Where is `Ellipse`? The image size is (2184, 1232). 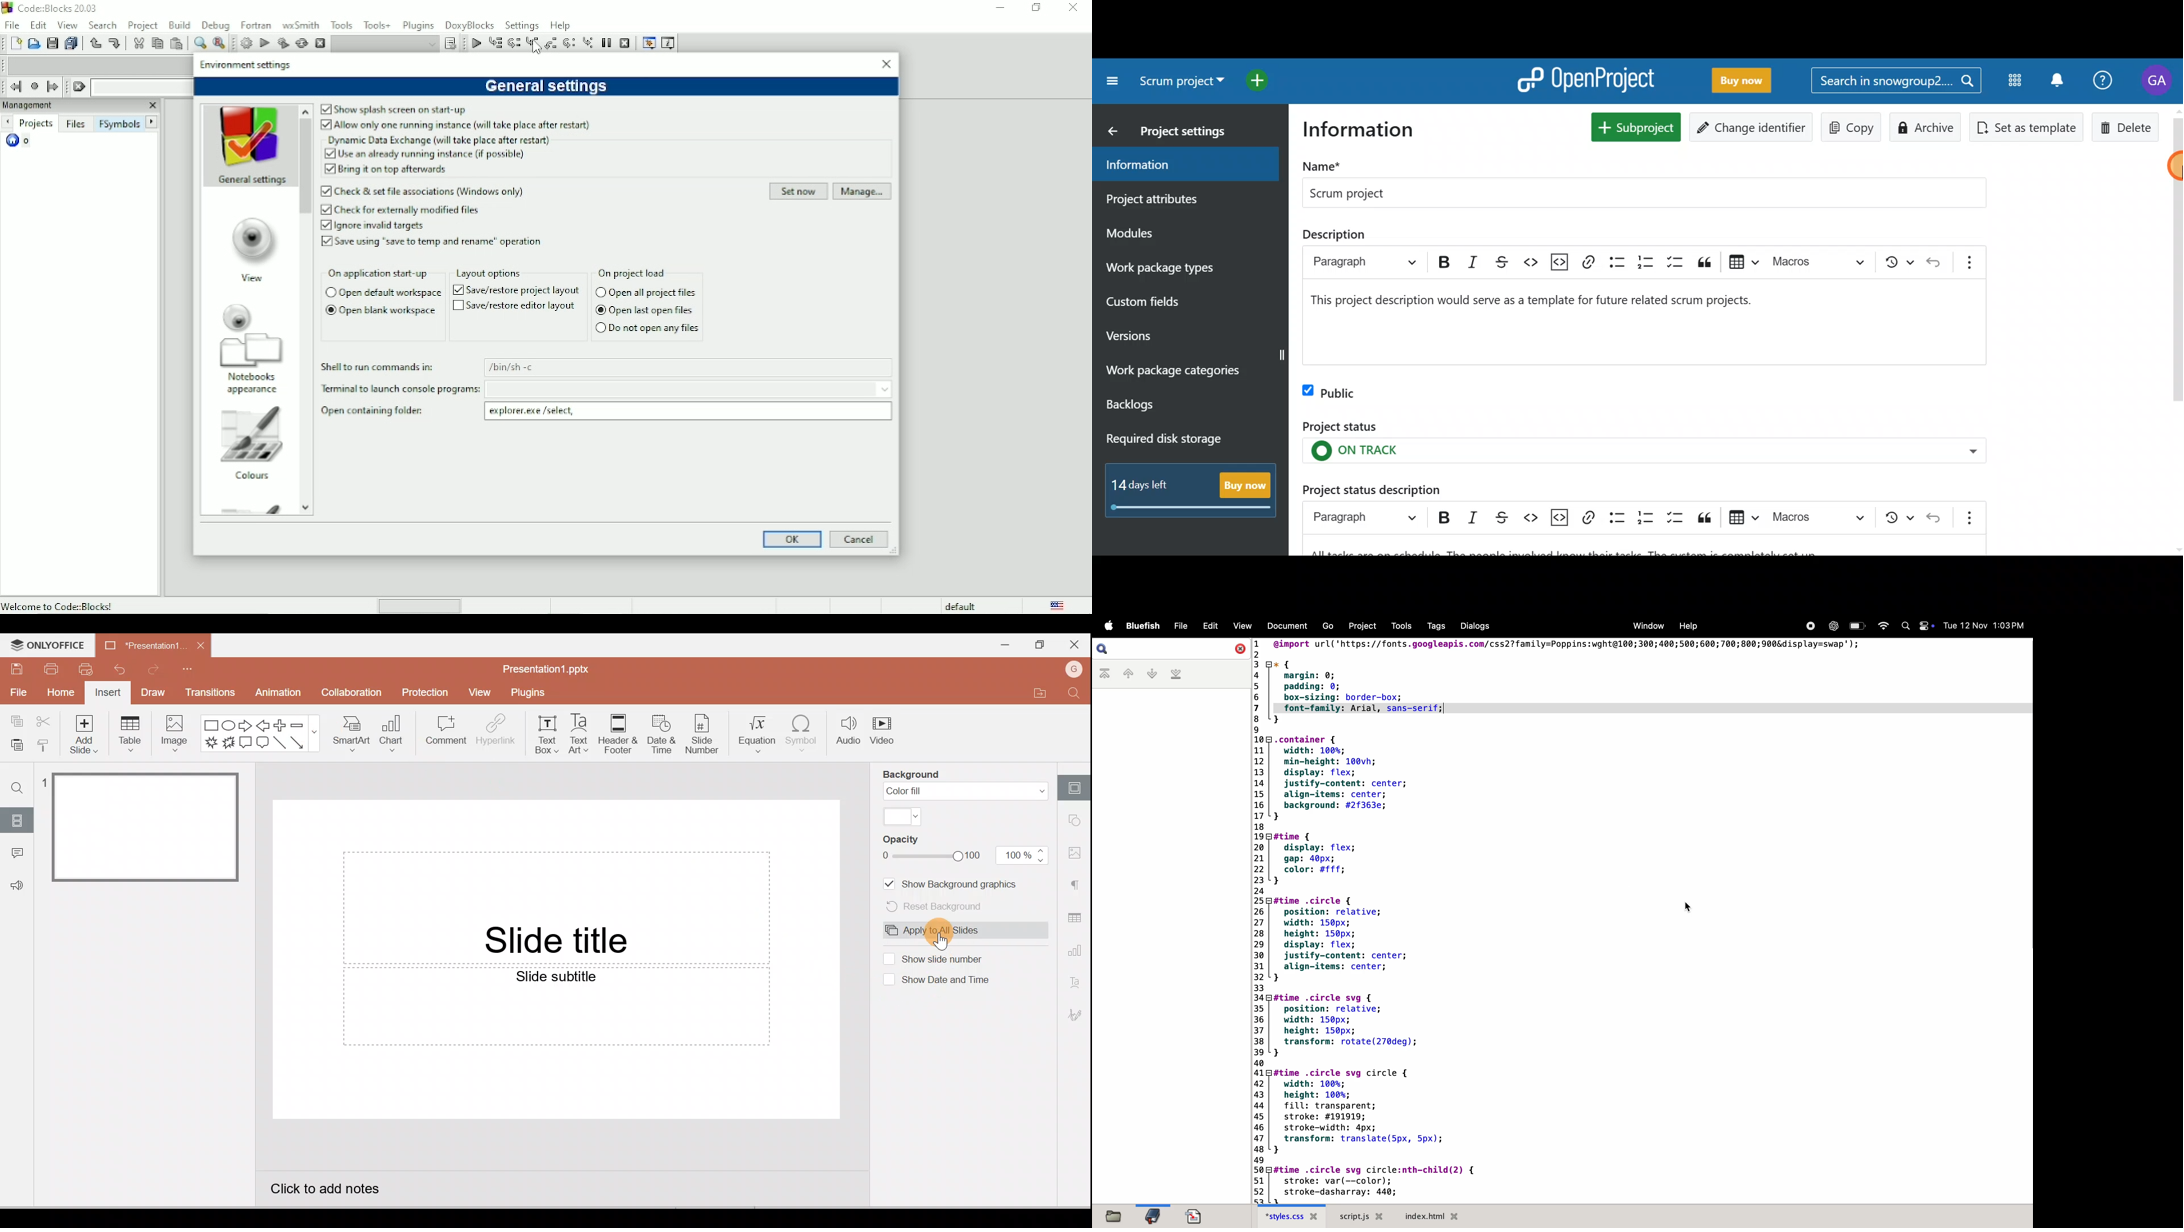 Ellipse is located at coordinates (229, 724).